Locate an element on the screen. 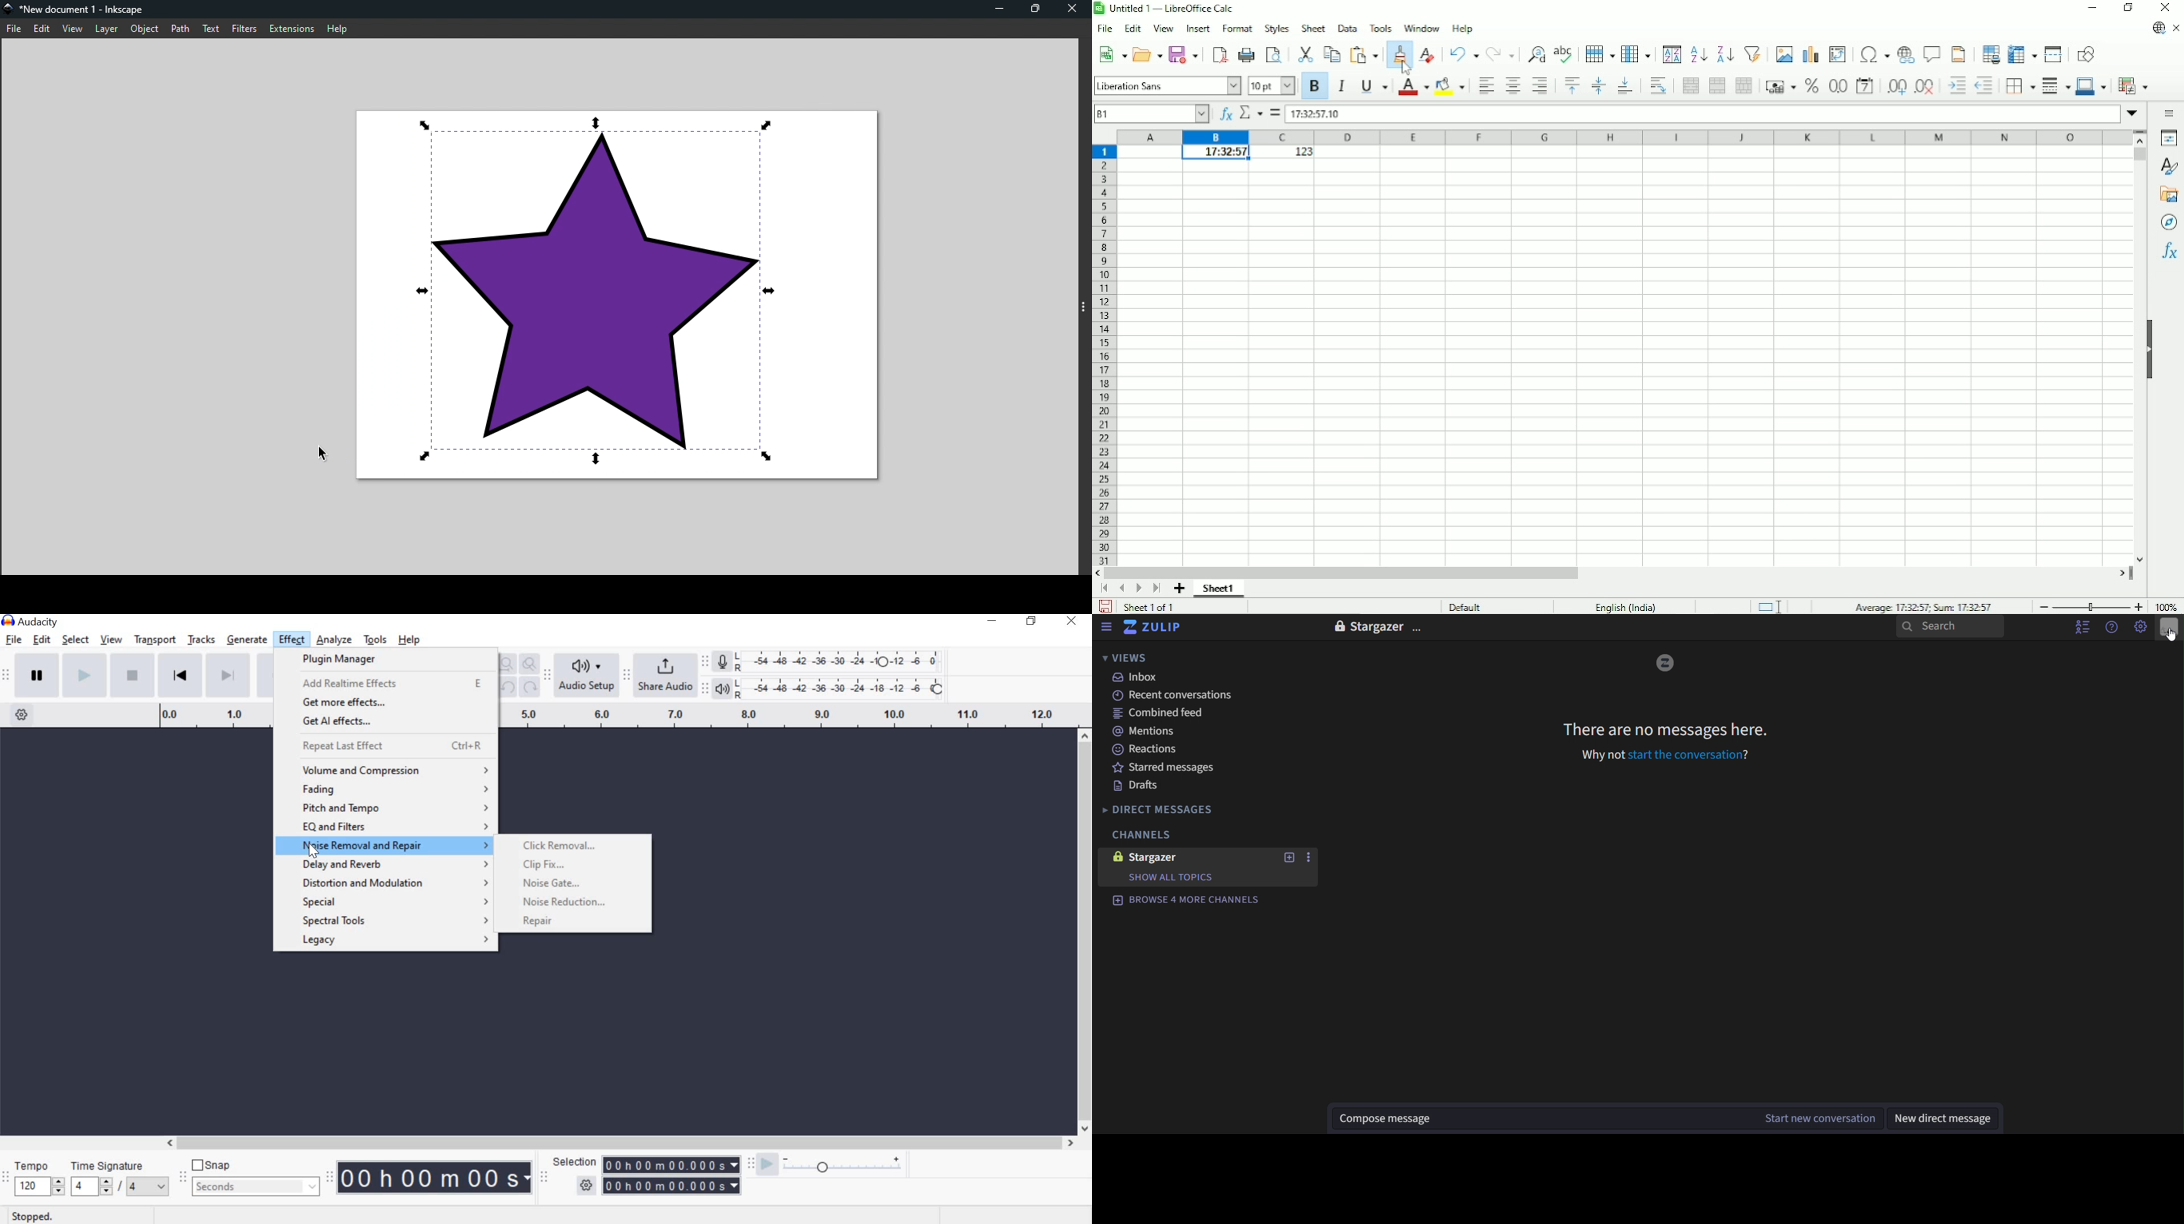 This screenshot has width=2184, height=1232. Freeze rows and columns is located at coordinates (2022, 54).